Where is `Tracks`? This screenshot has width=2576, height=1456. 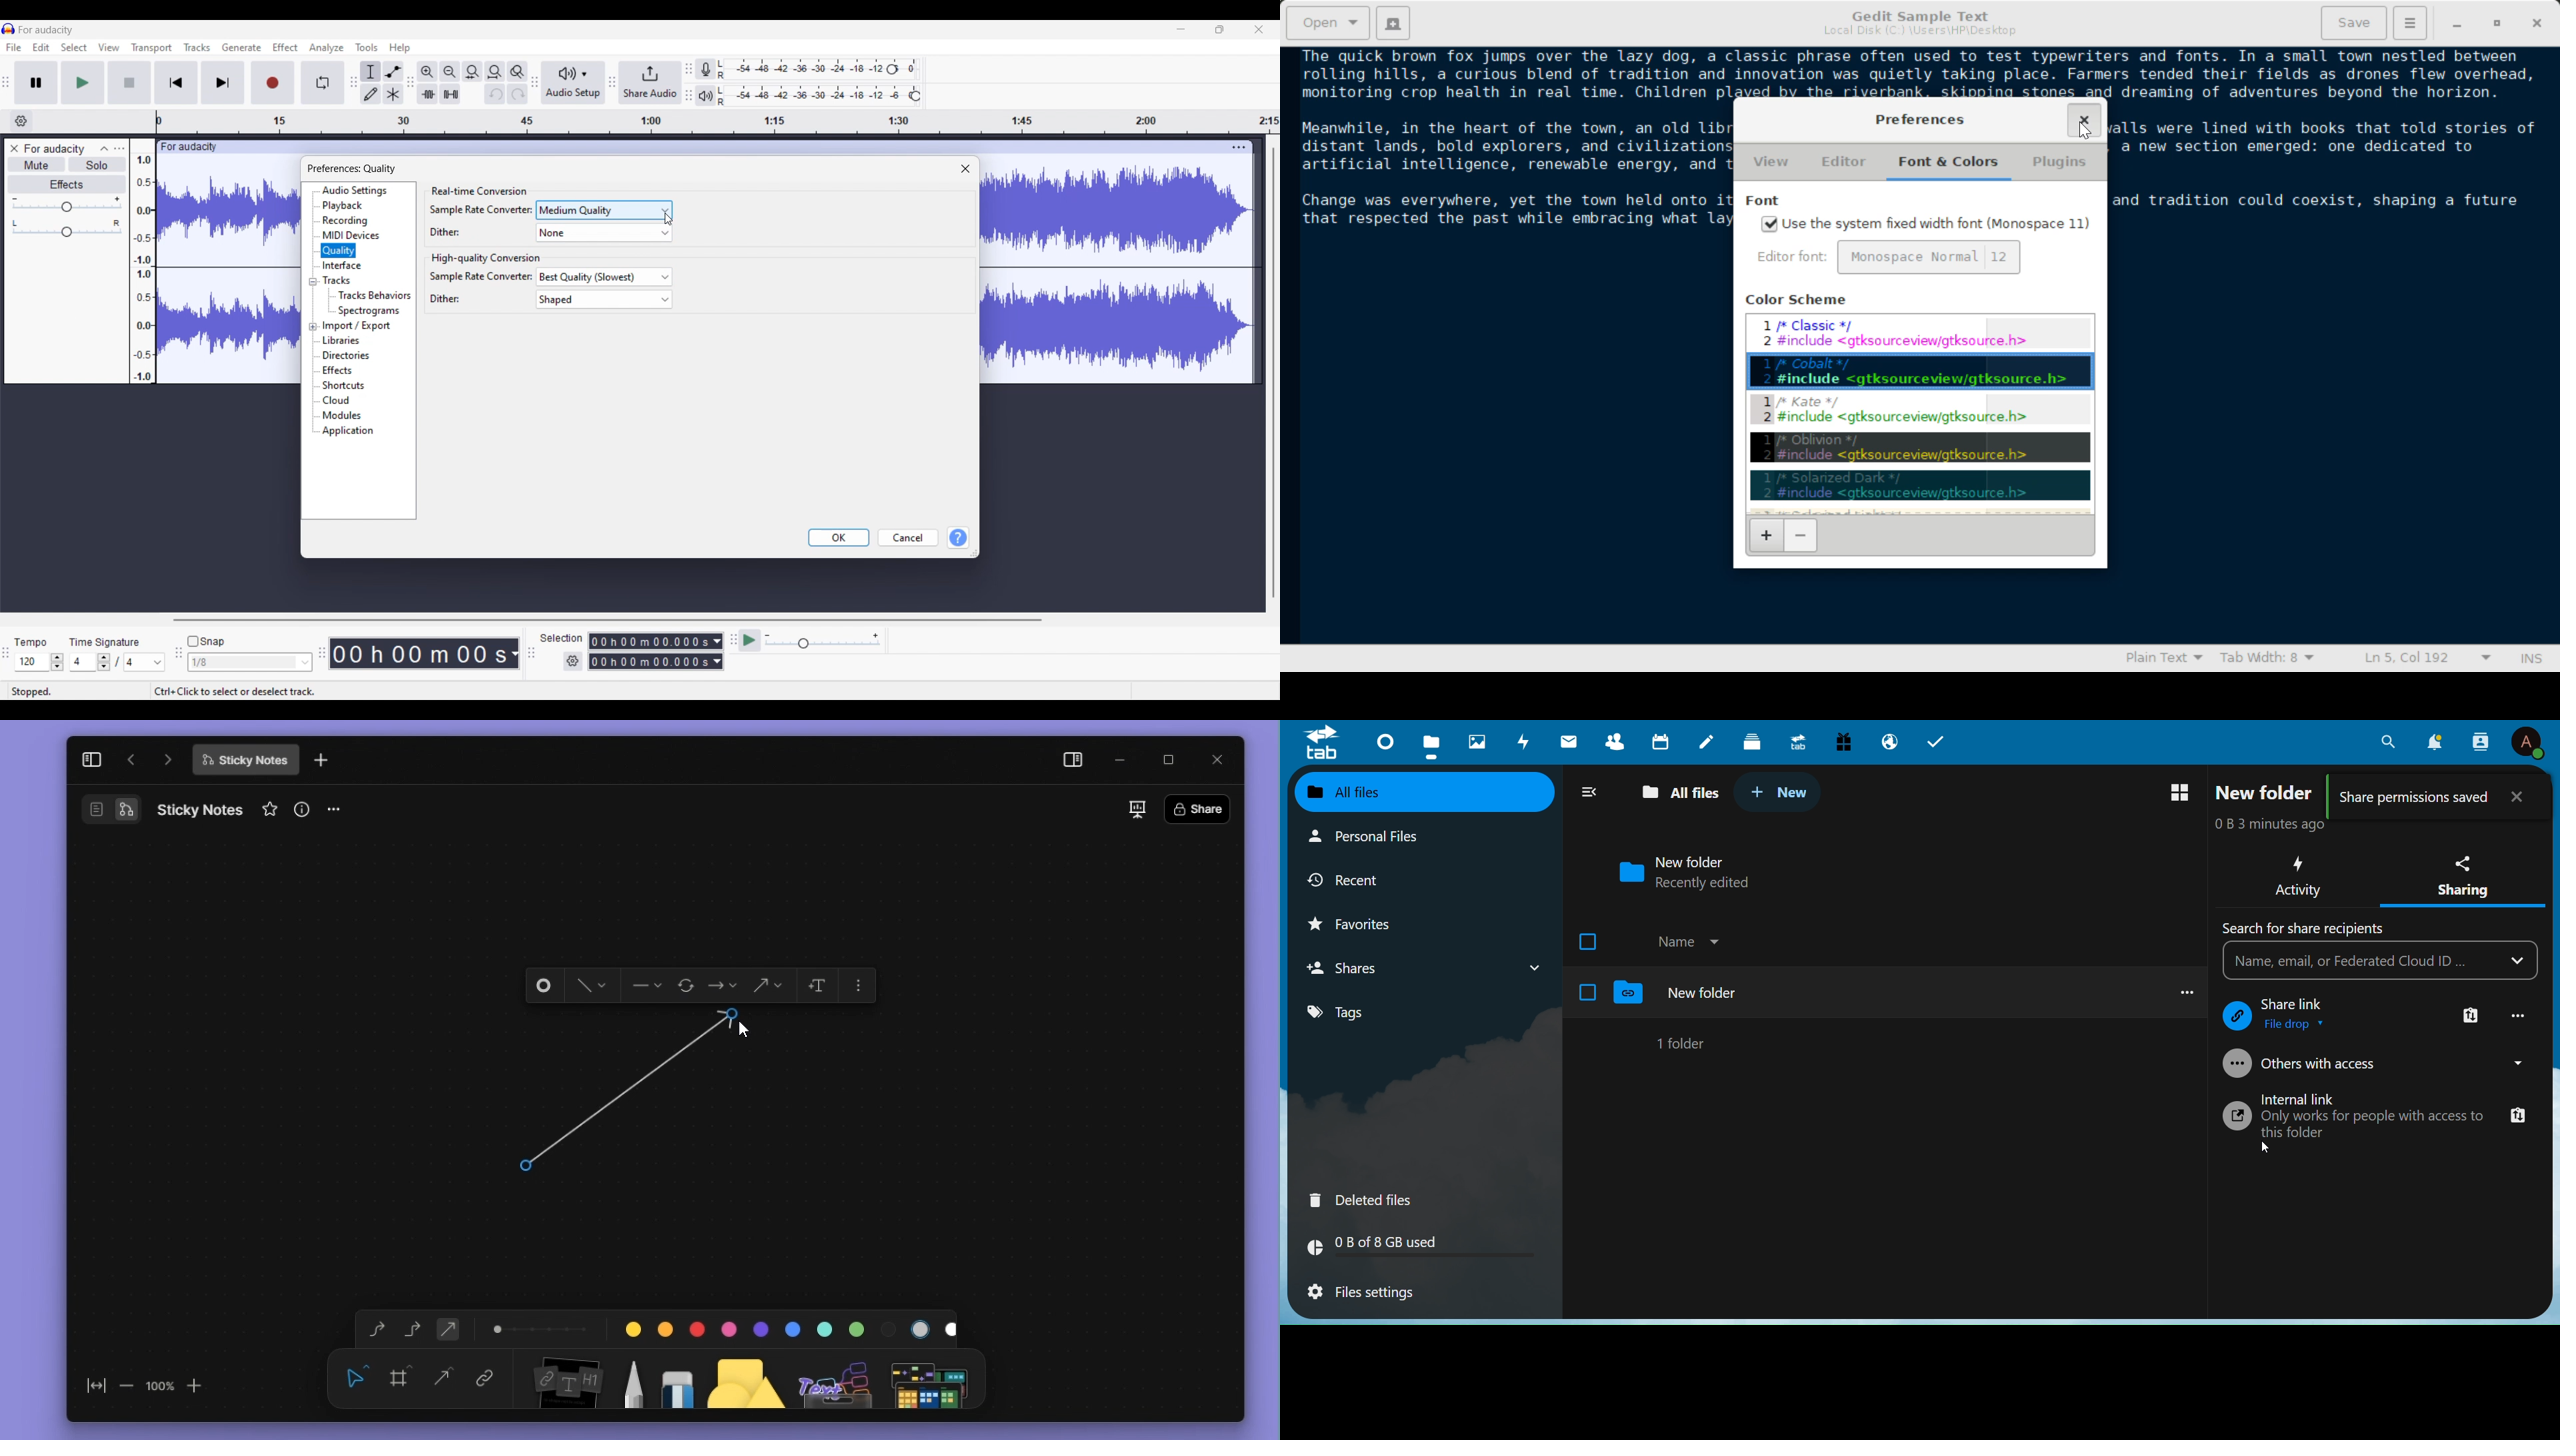
Tracks is located at coordinates (338, 280).